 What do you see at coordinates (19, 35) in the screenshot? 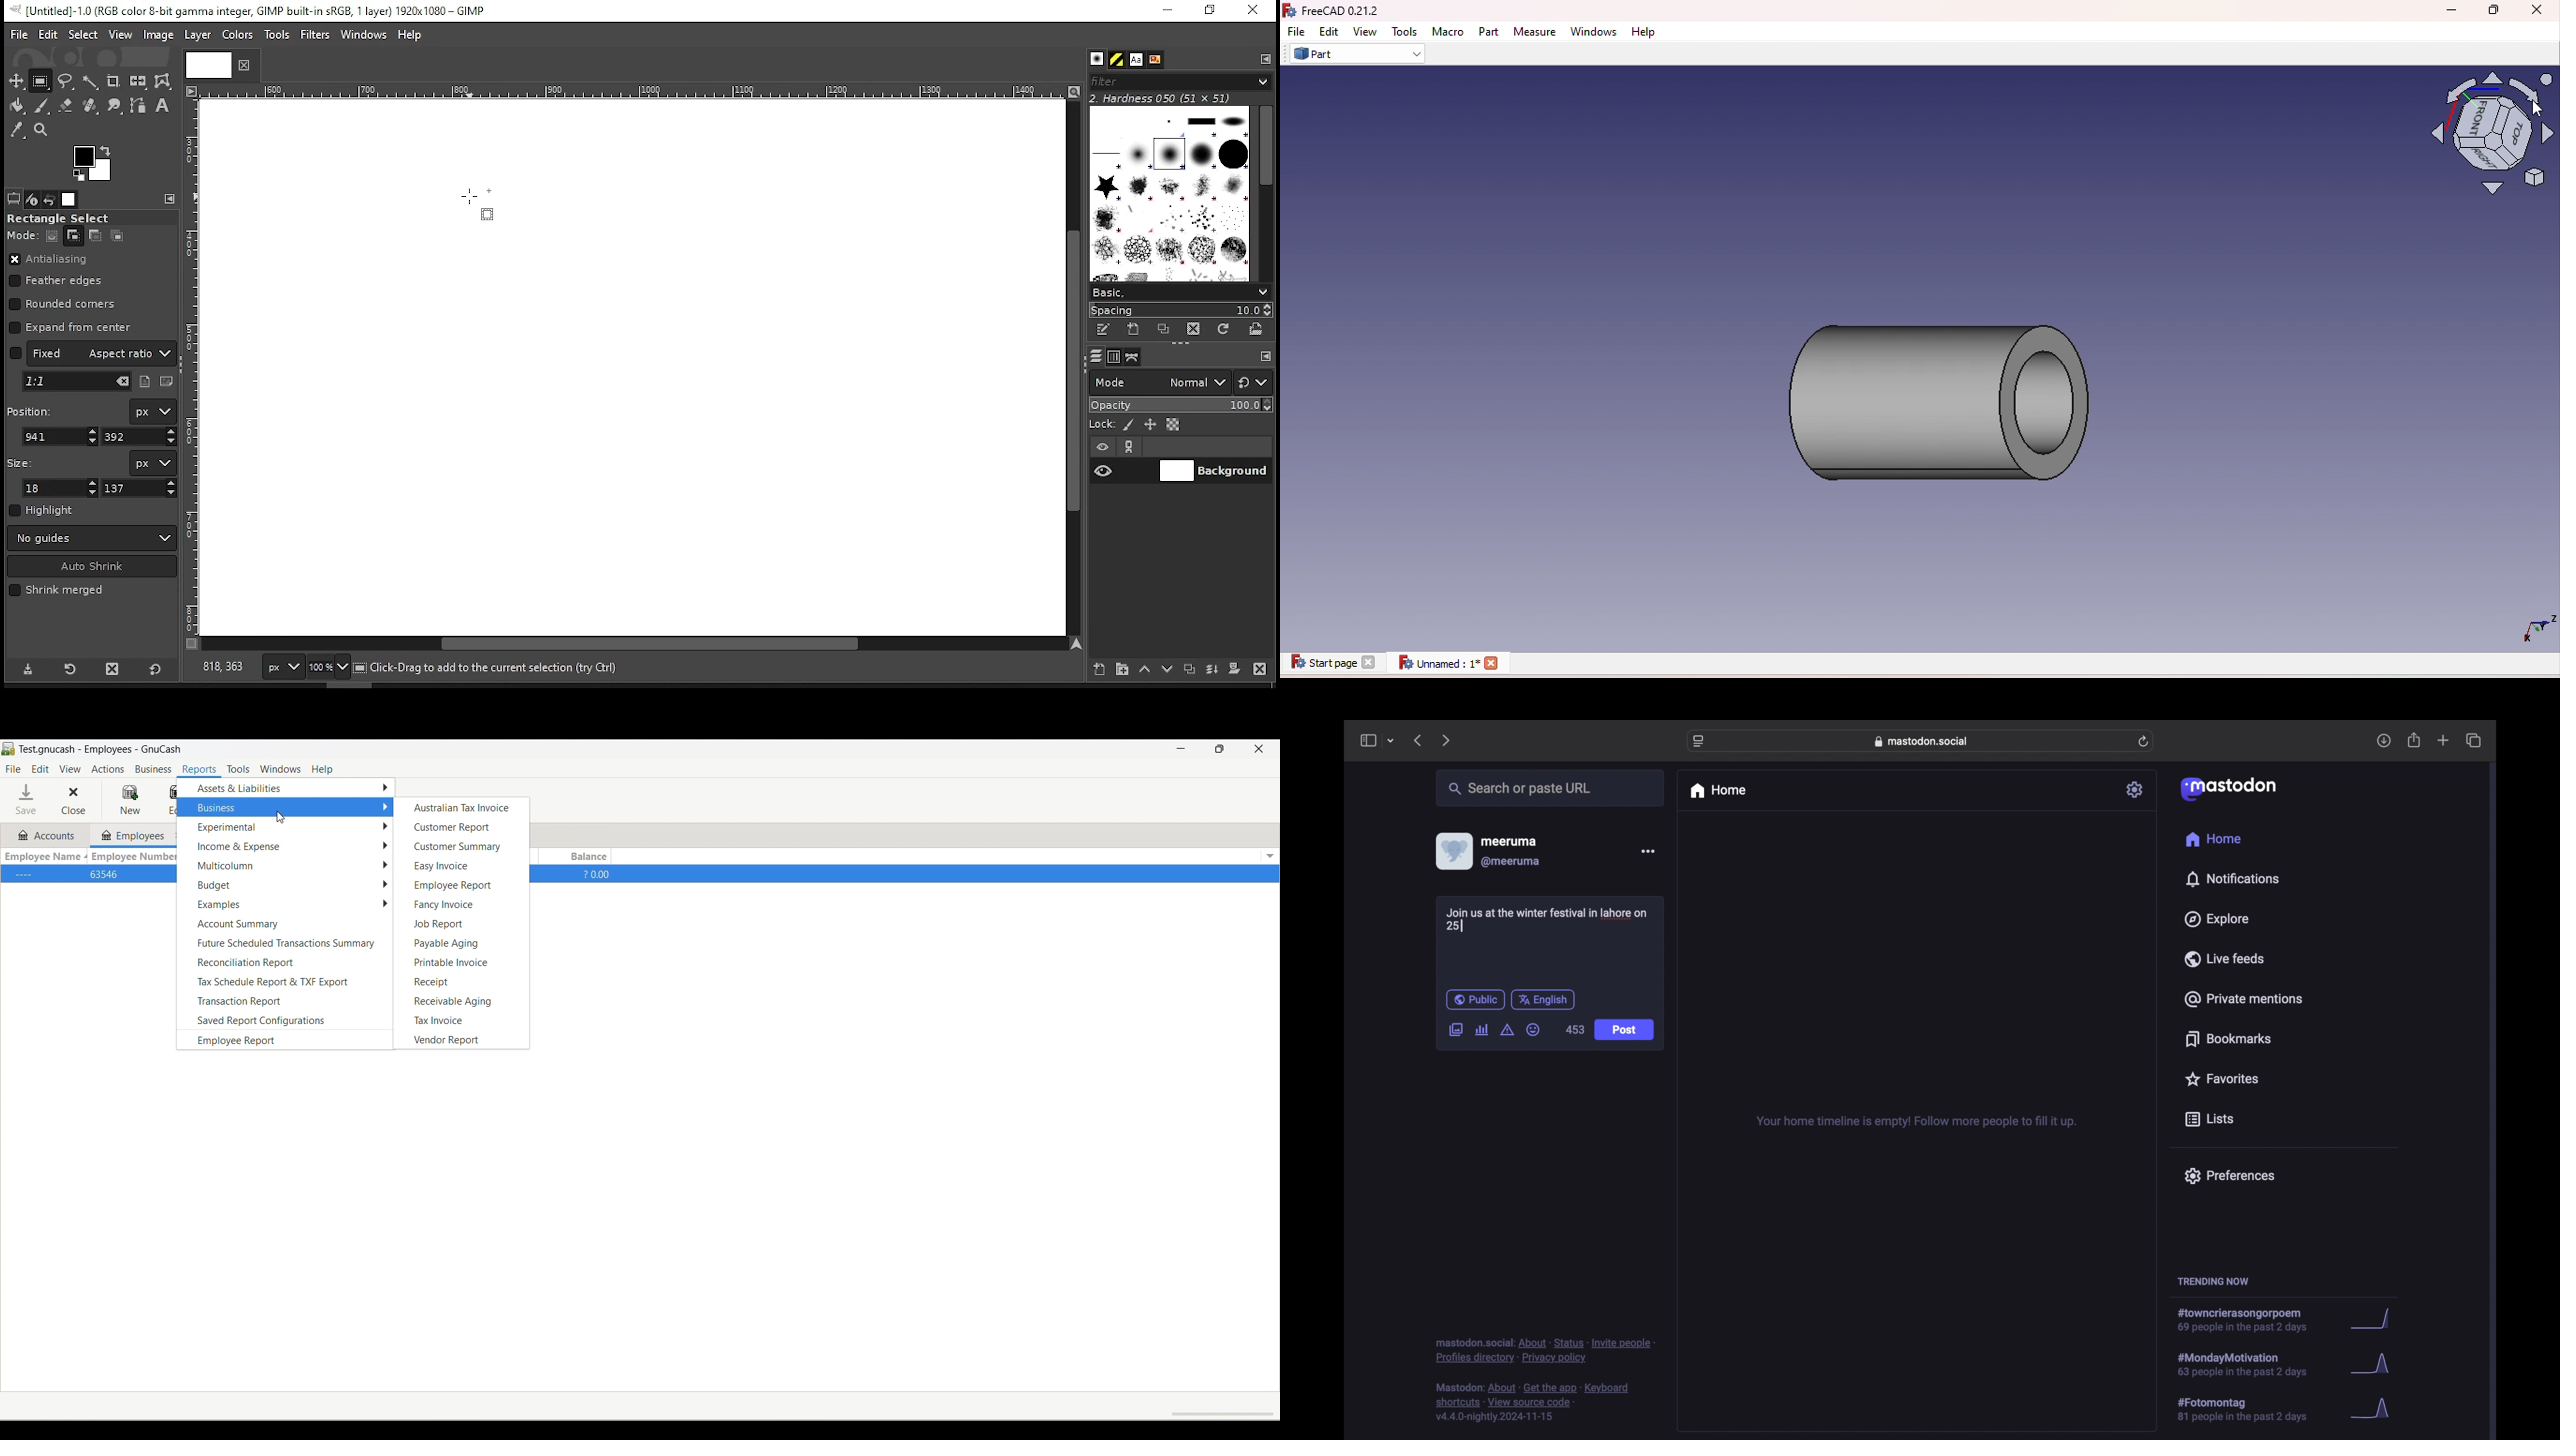
I see `file` at bounding box center [19, 35].